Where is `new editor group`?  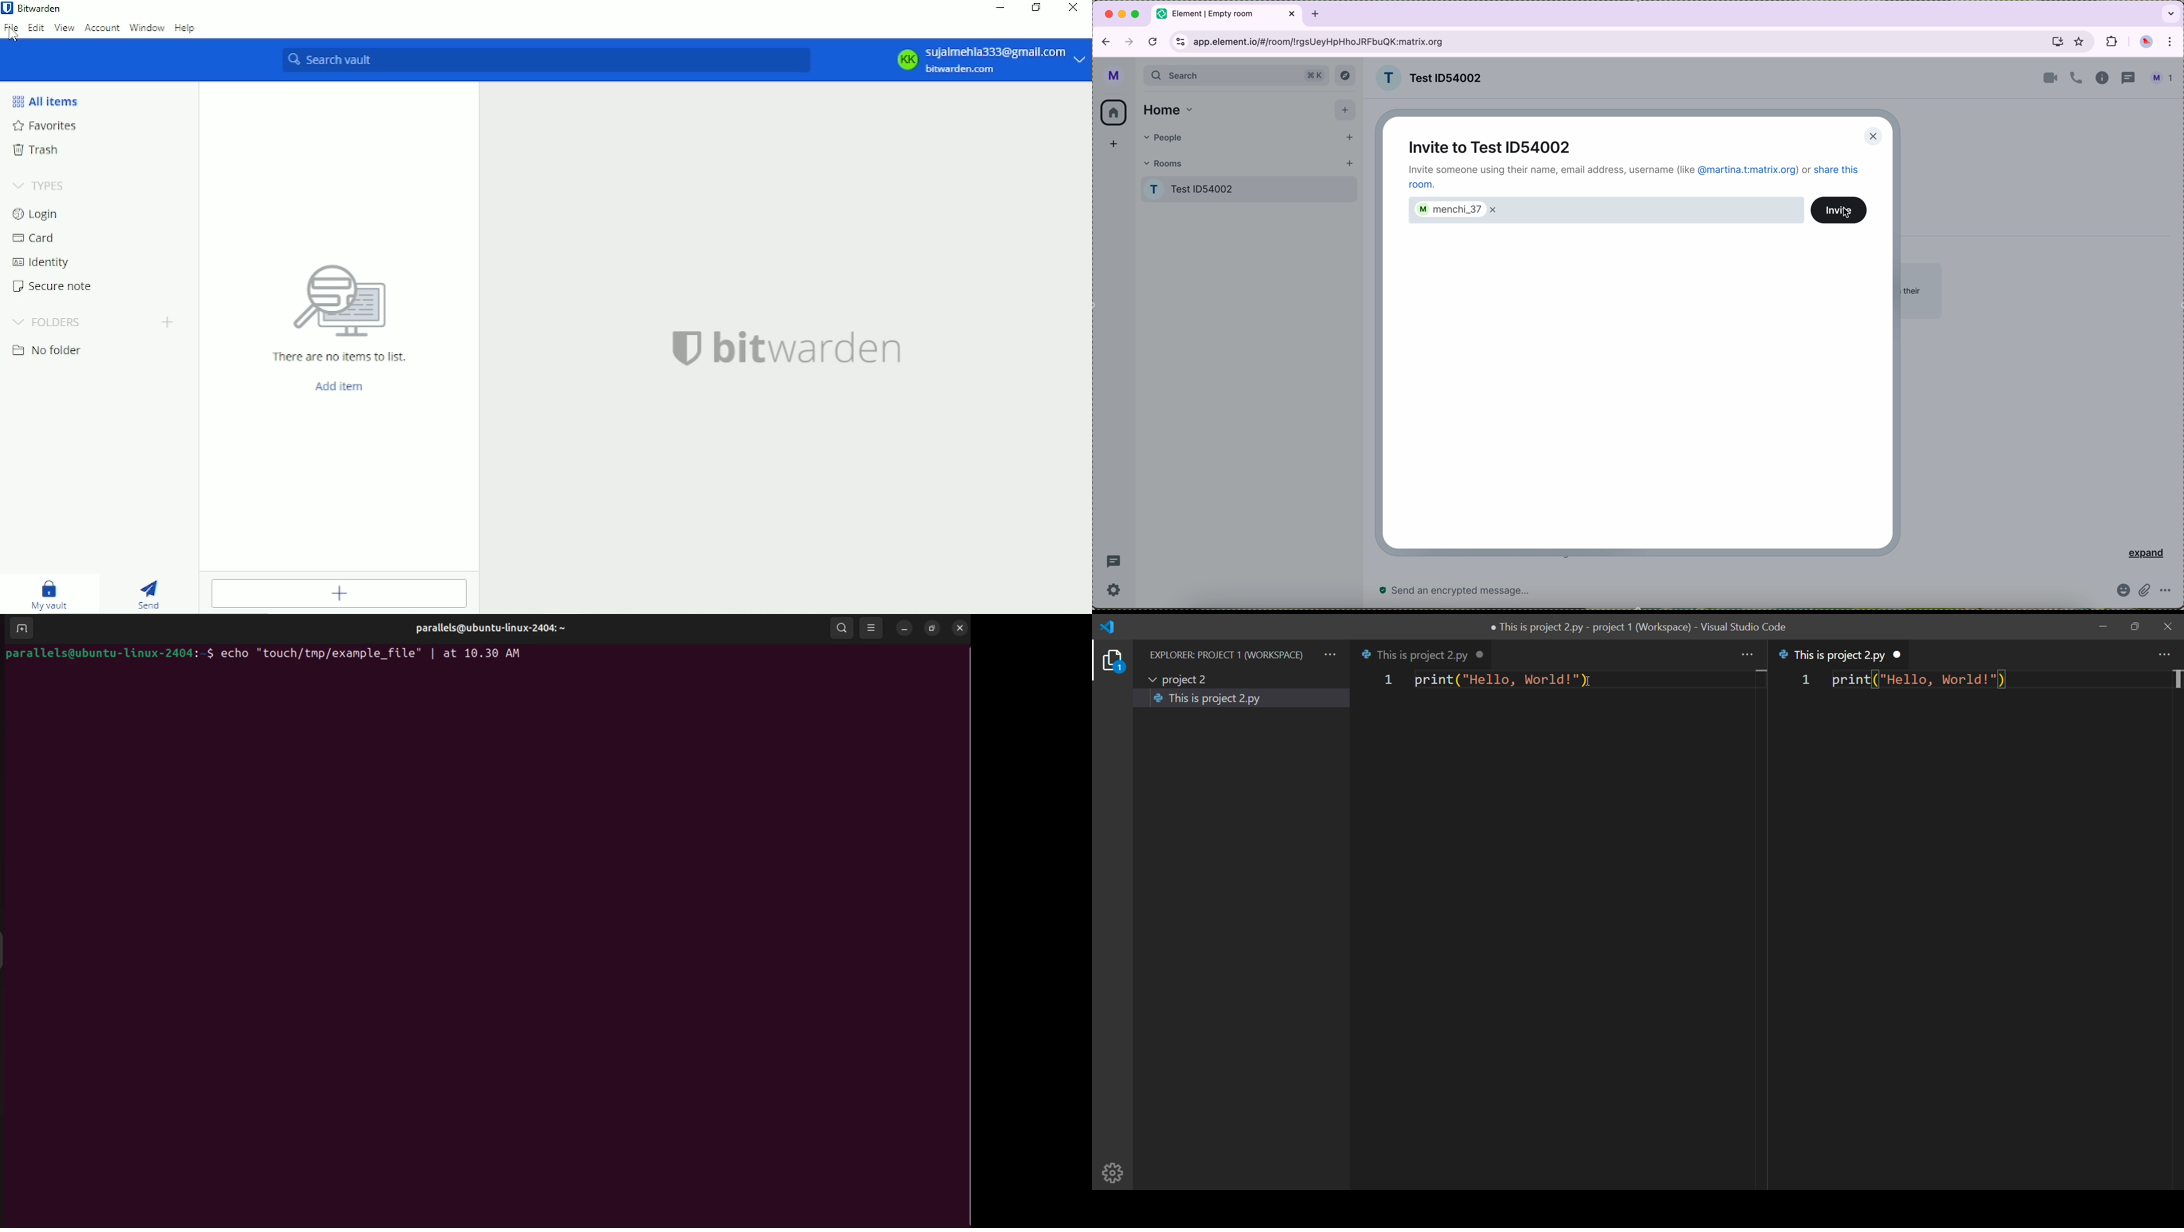
new editor group is located at coordinates (1978, 958).